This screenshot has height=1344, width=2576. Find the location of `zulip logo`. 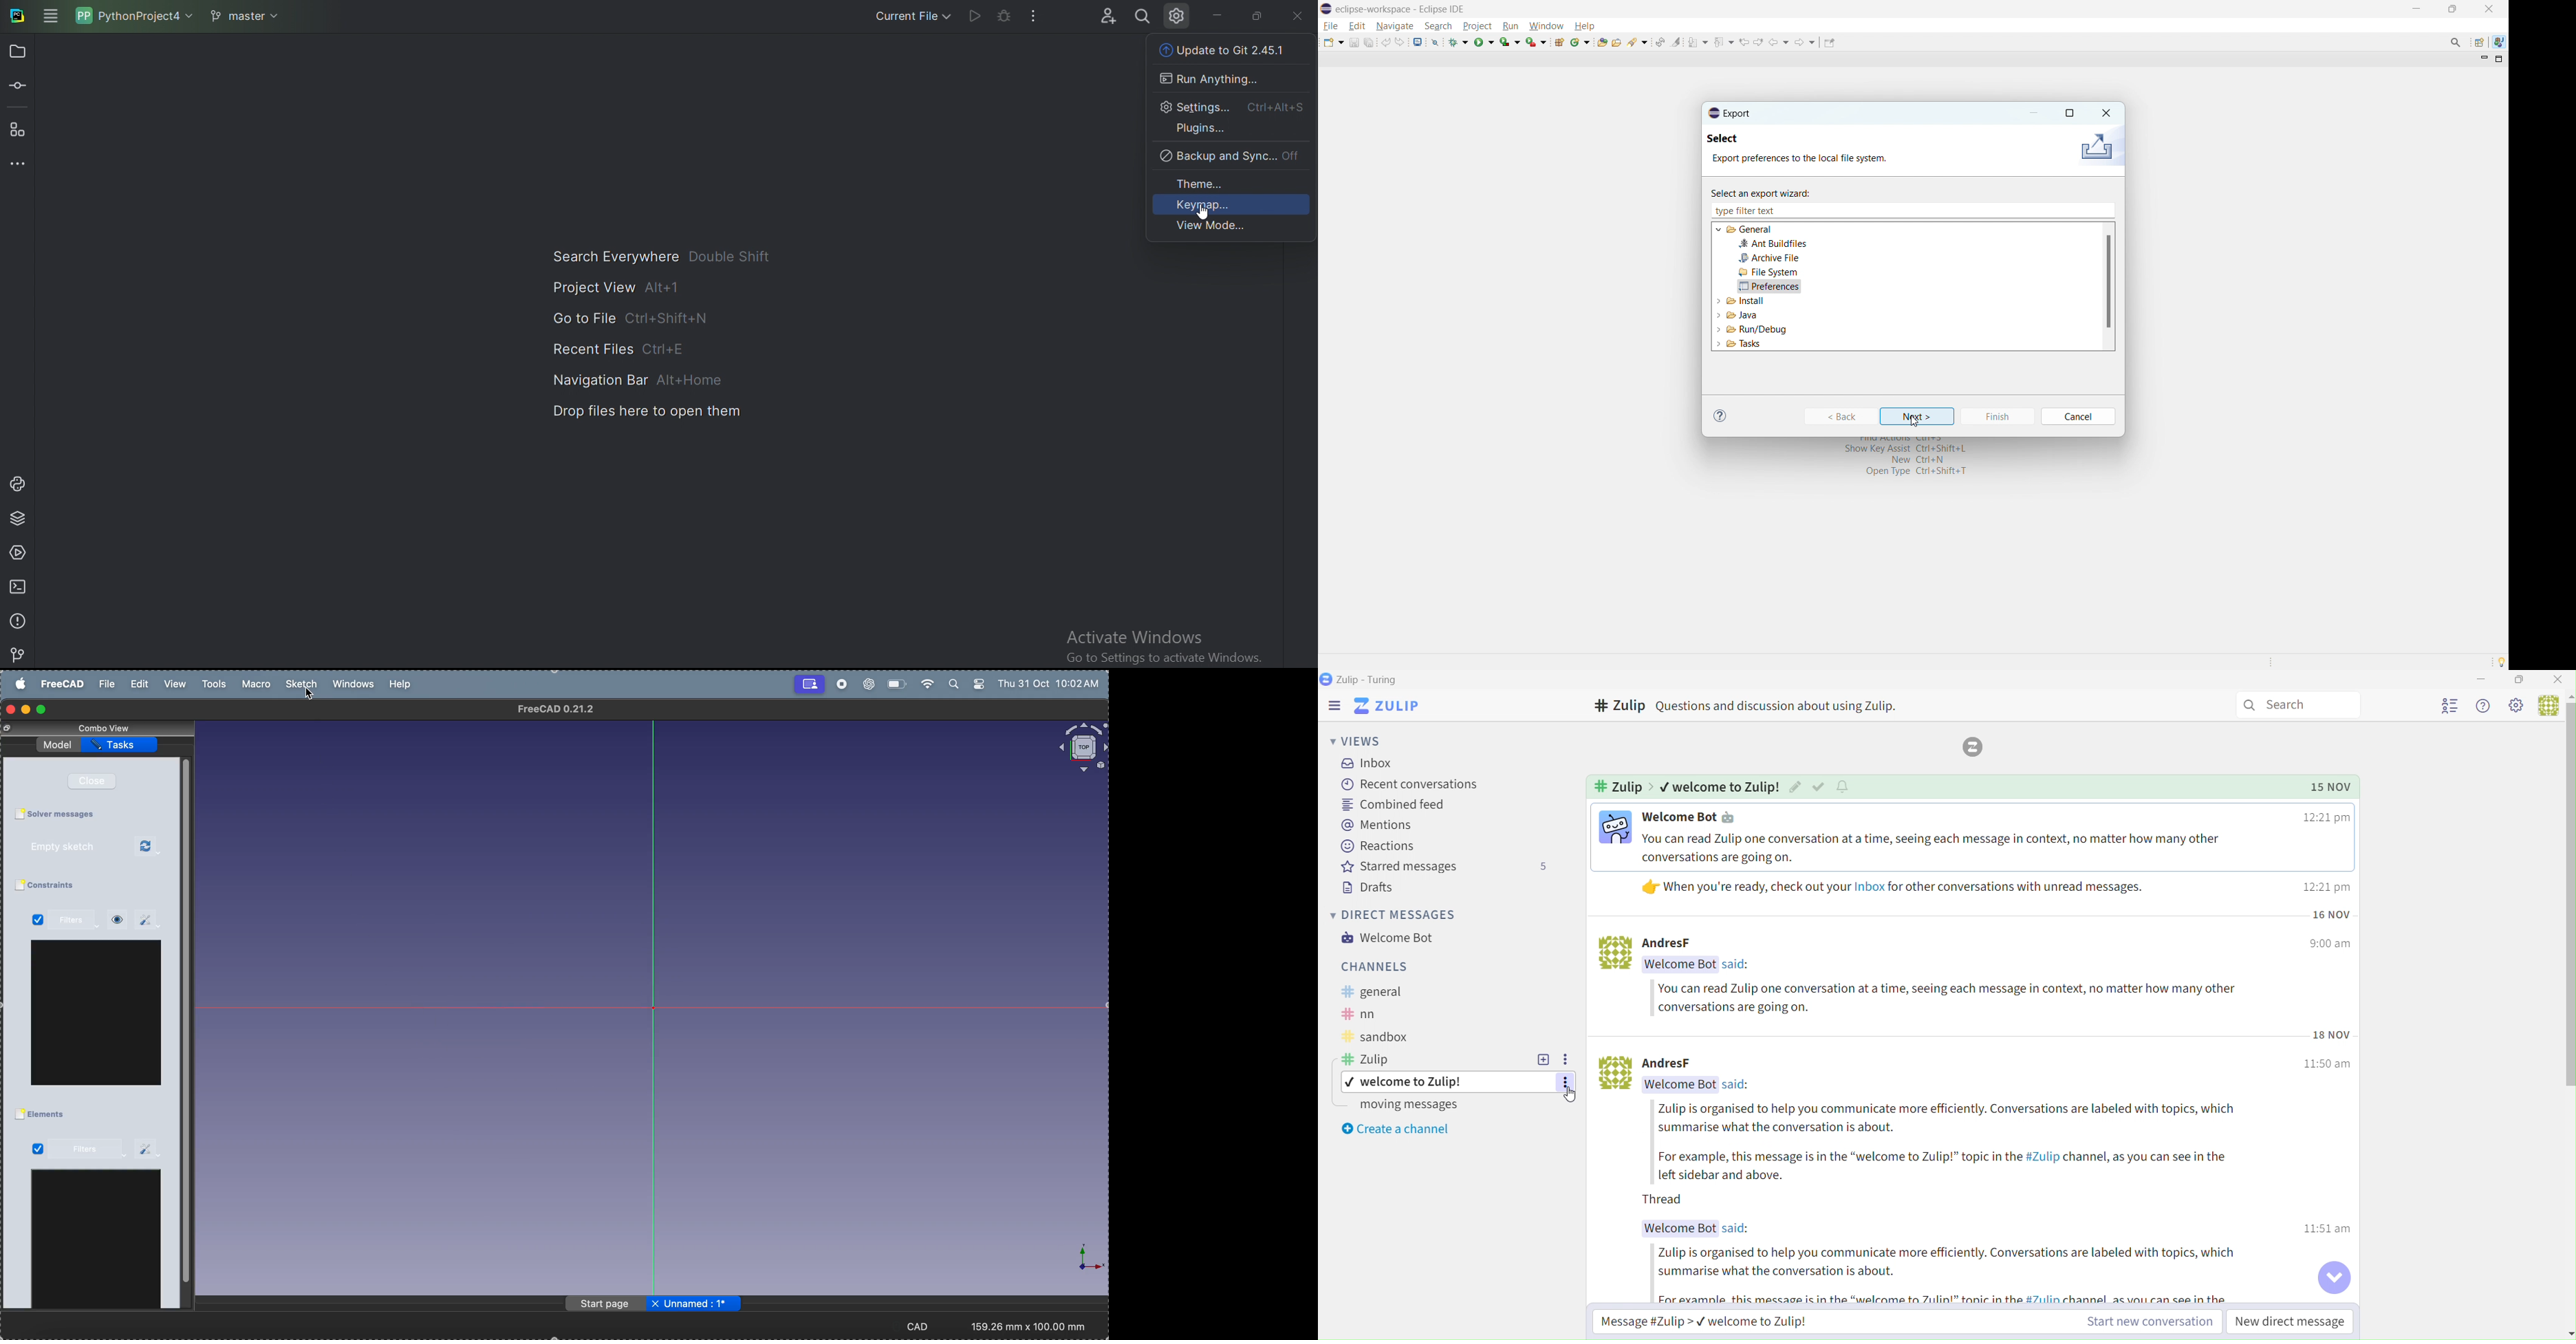

zulip logo is located at coordinates (1973, 747).